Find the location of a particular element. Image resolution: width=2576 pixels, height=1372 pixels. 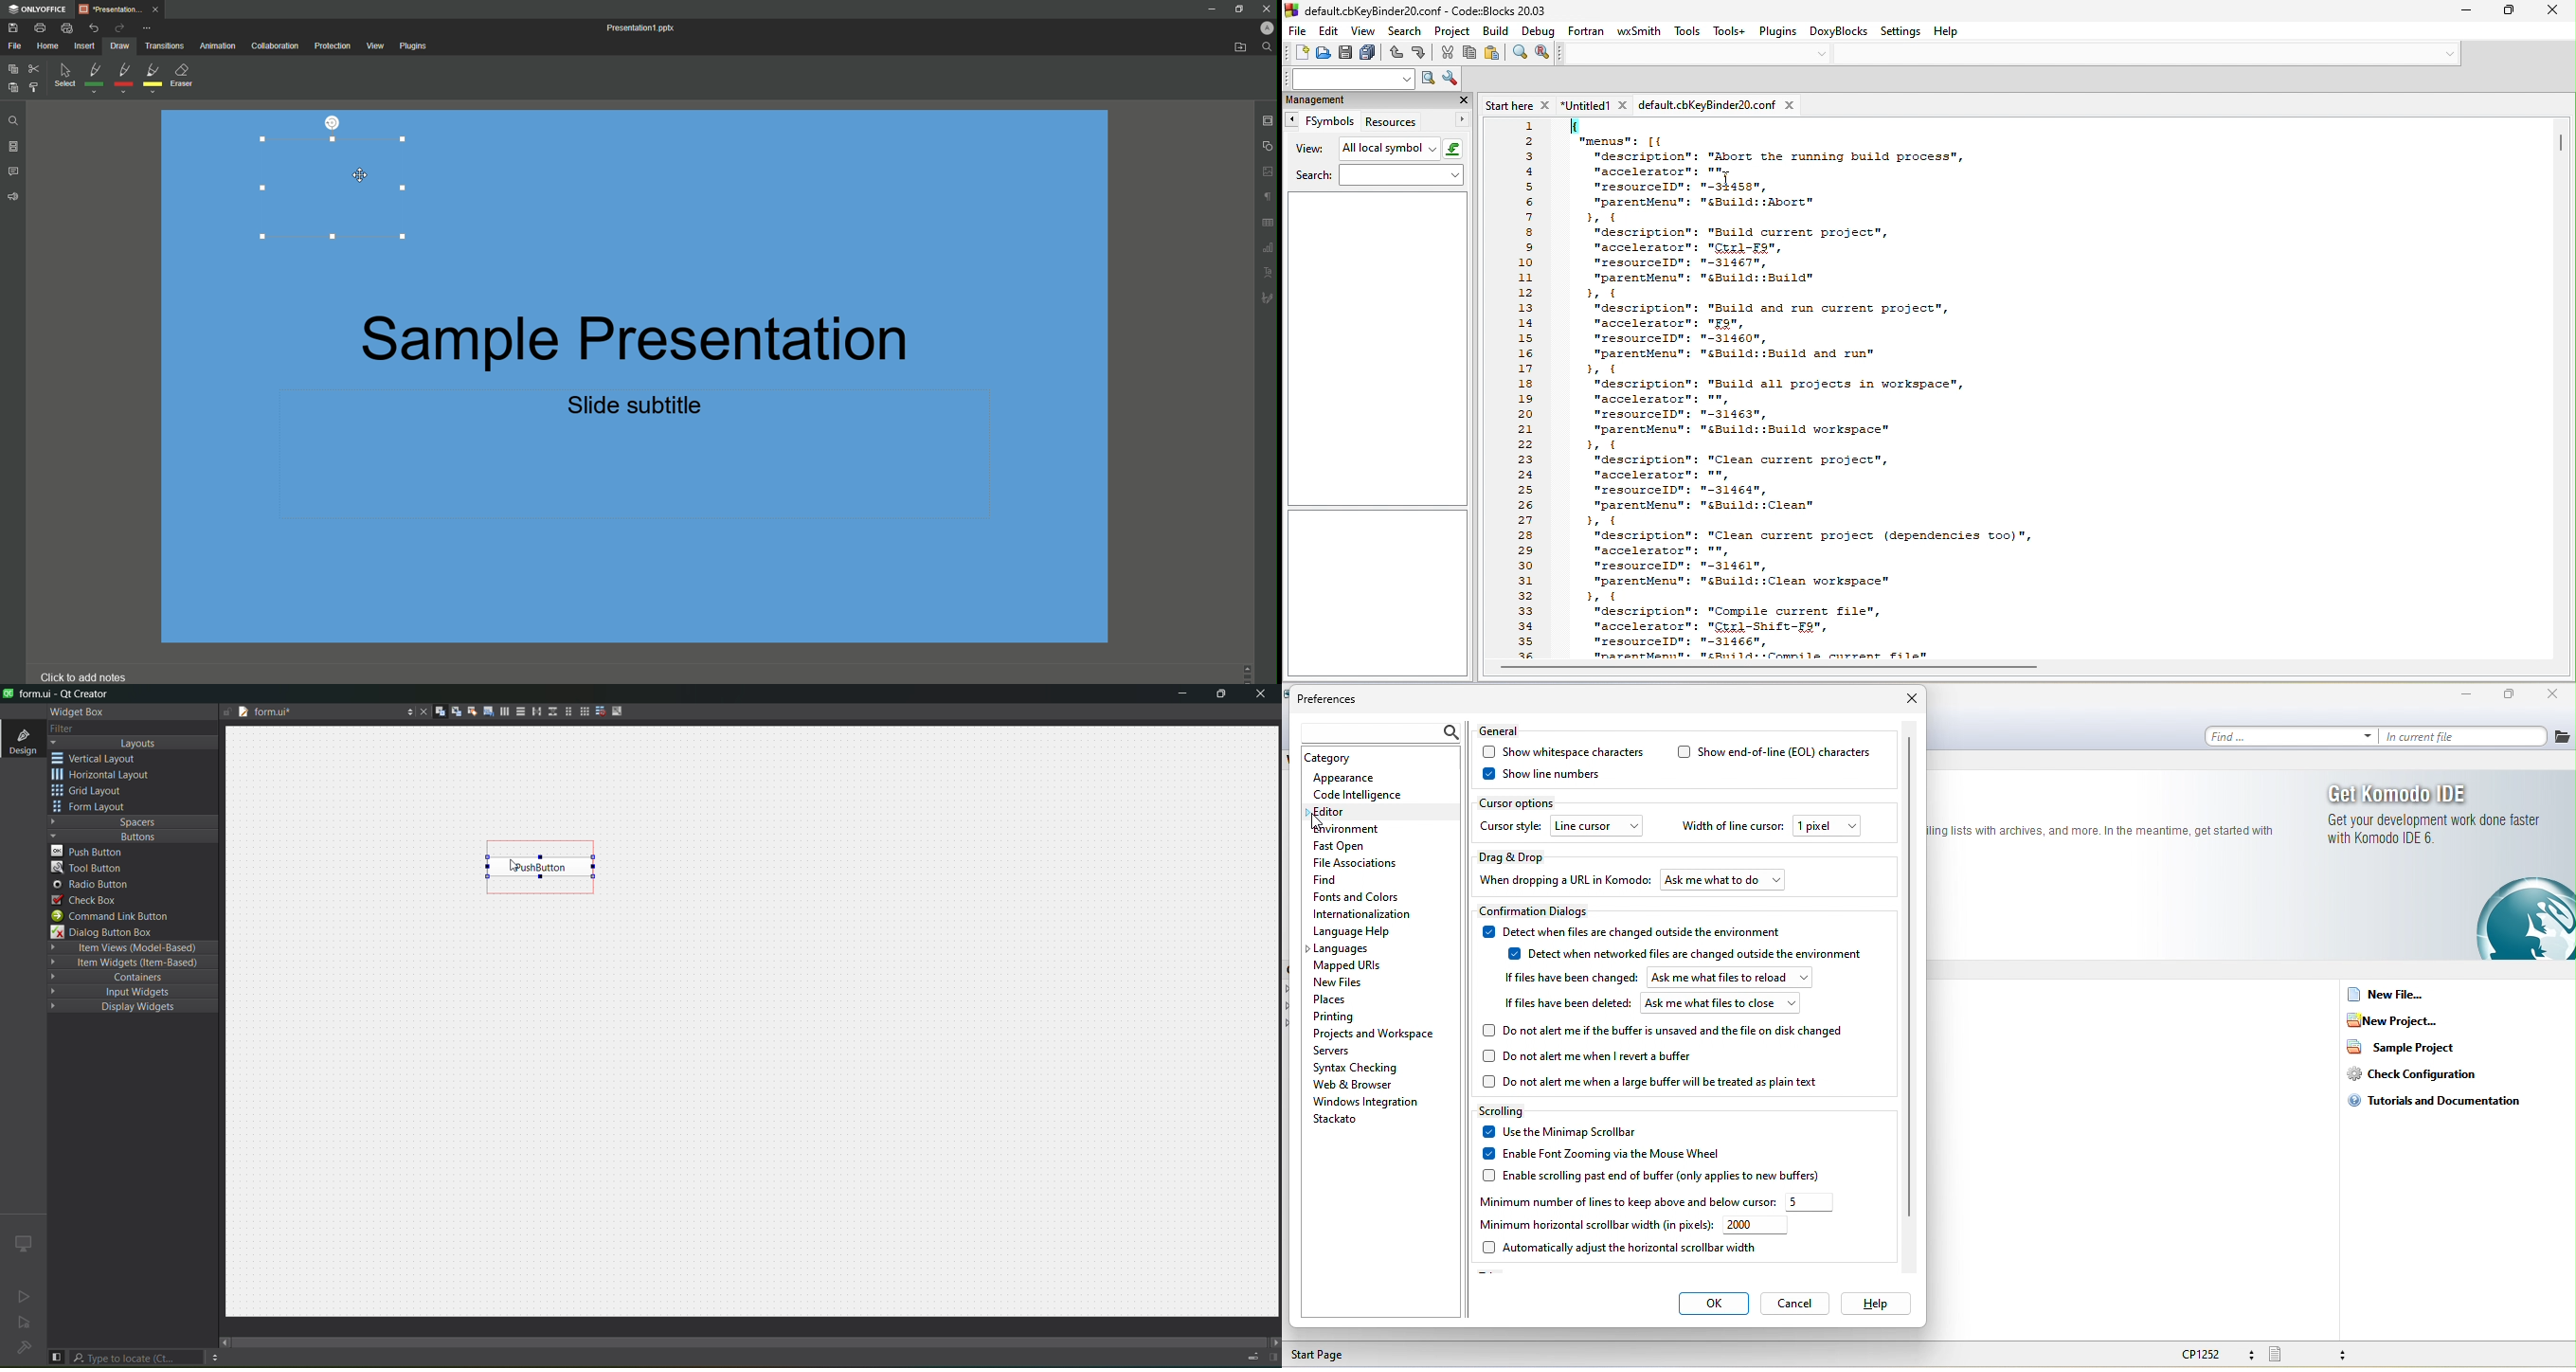

form layout is located at coordinates (566, 711).